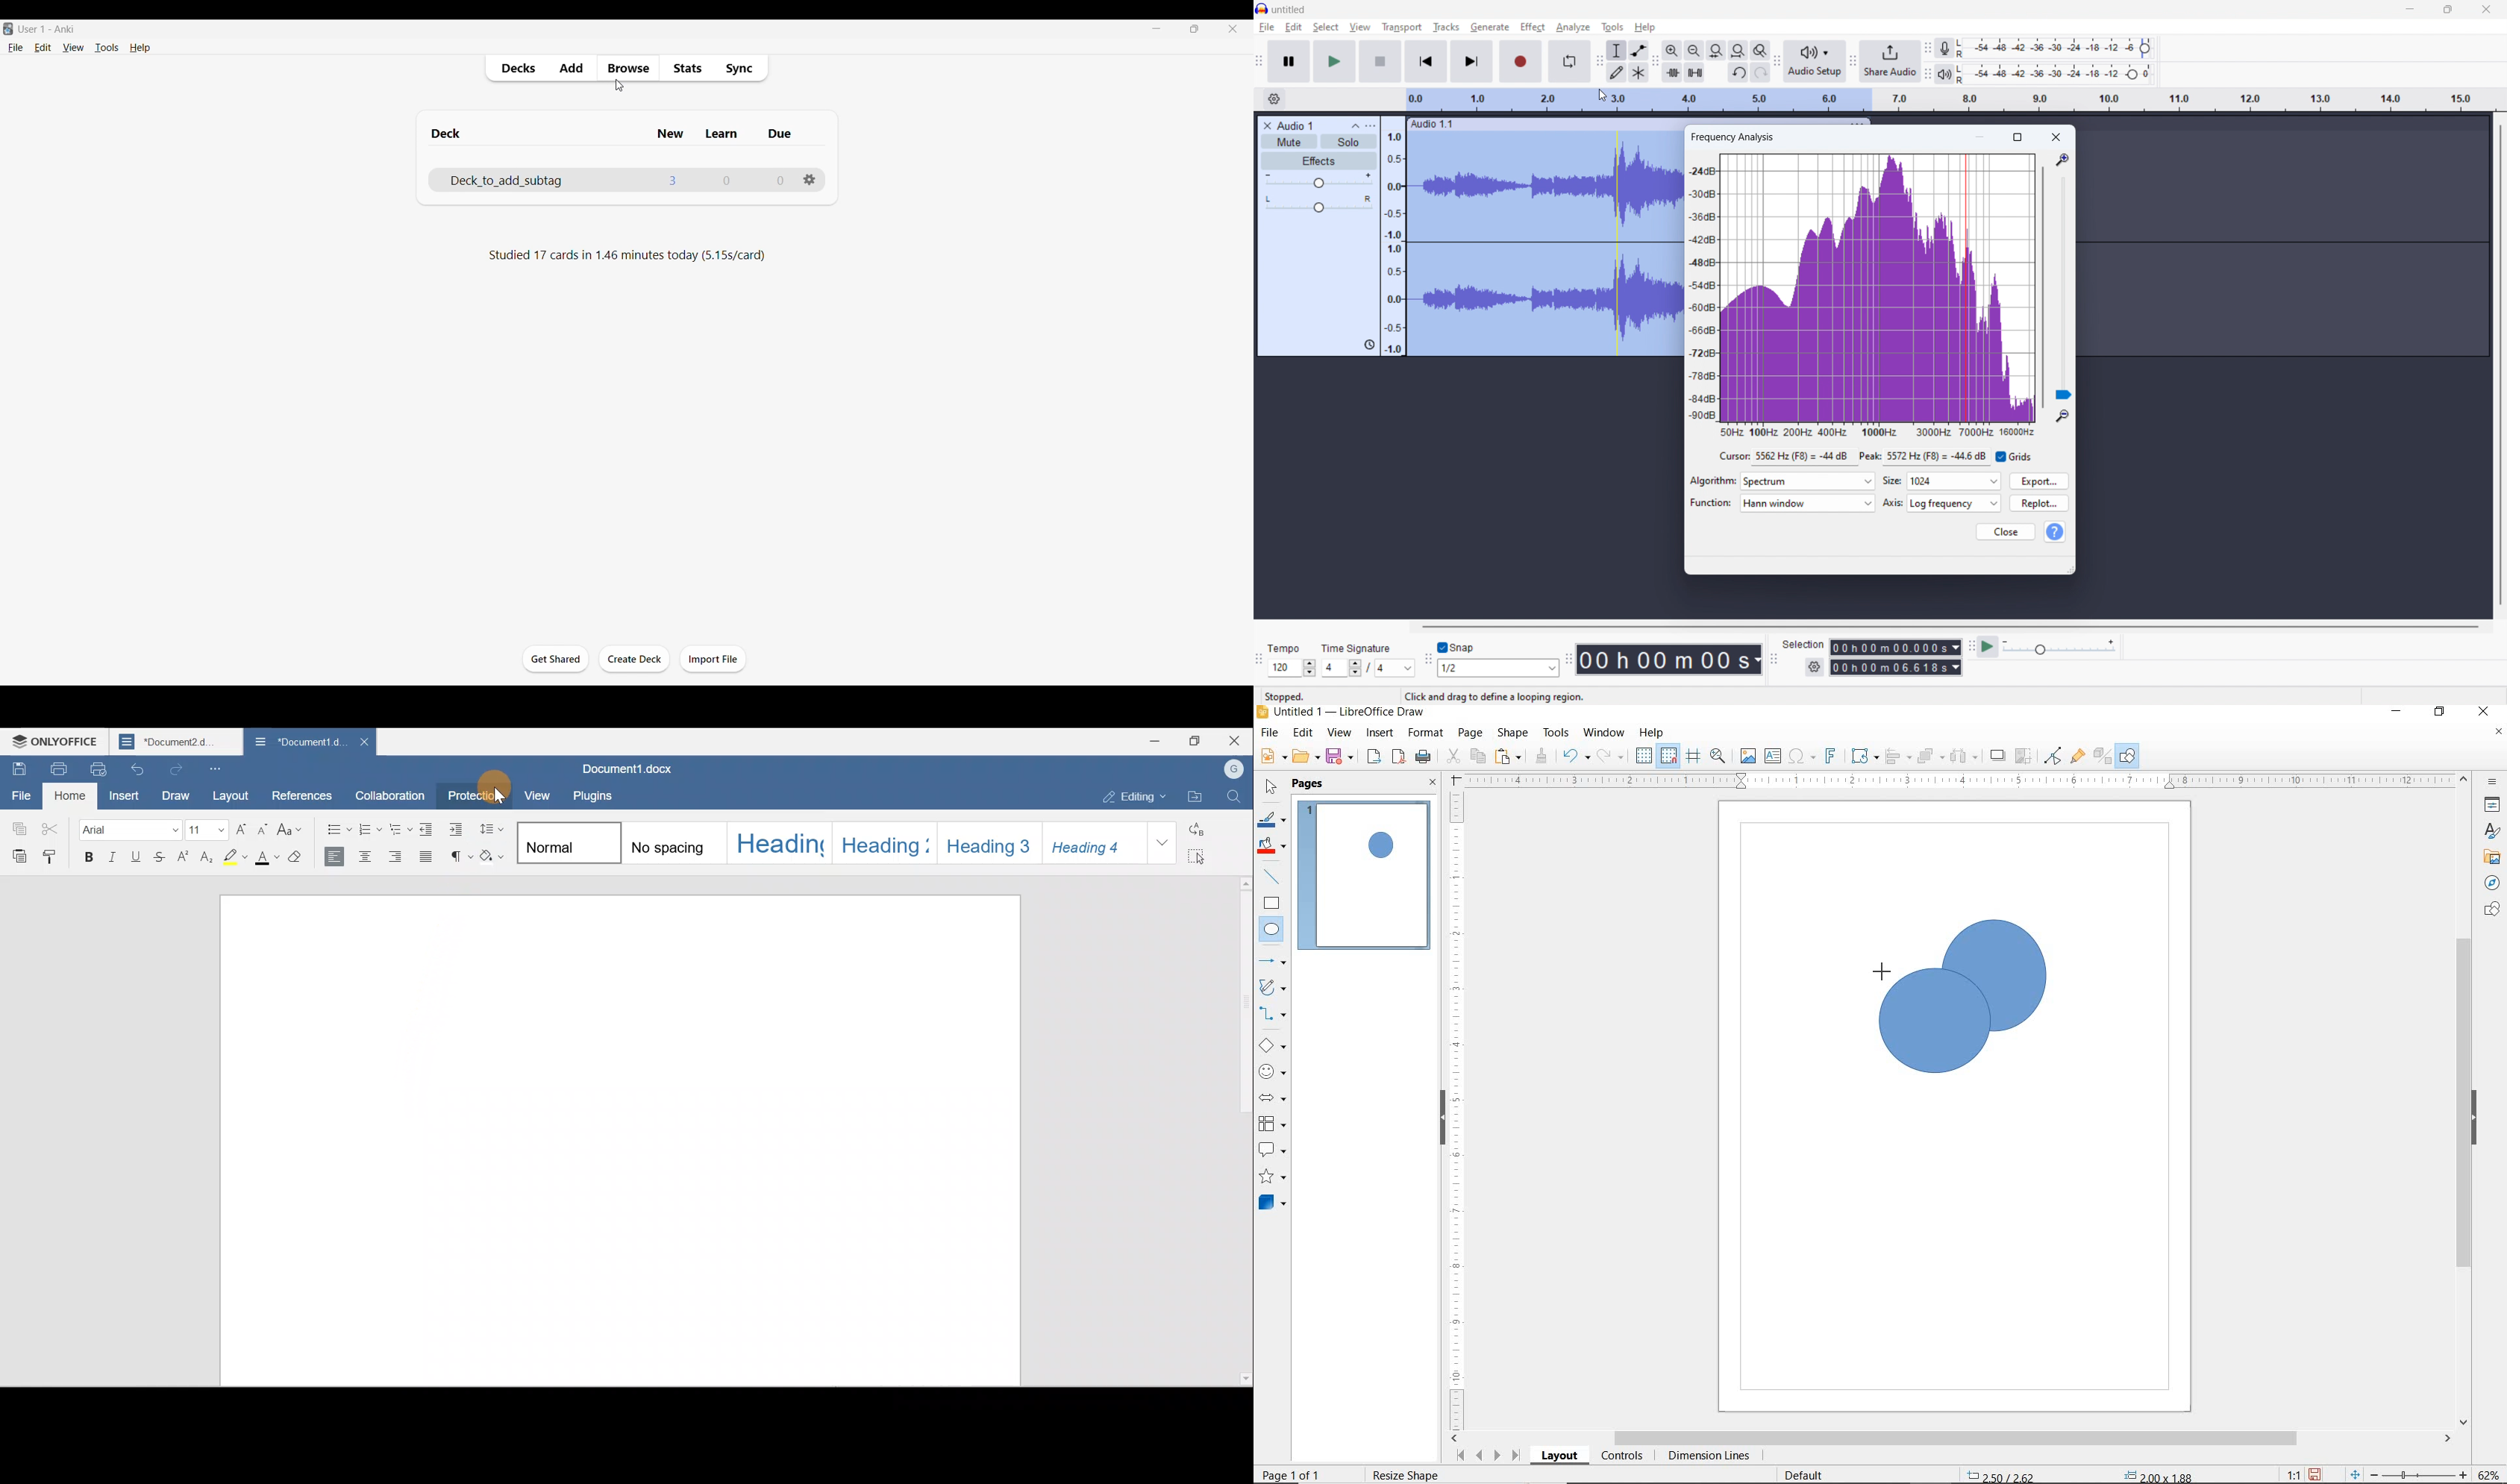 This screenshot has height=1484, width=2520. Describe the element at coordinates (1853, 63) in the screenshot. I see `share audio toolbar` at that location.